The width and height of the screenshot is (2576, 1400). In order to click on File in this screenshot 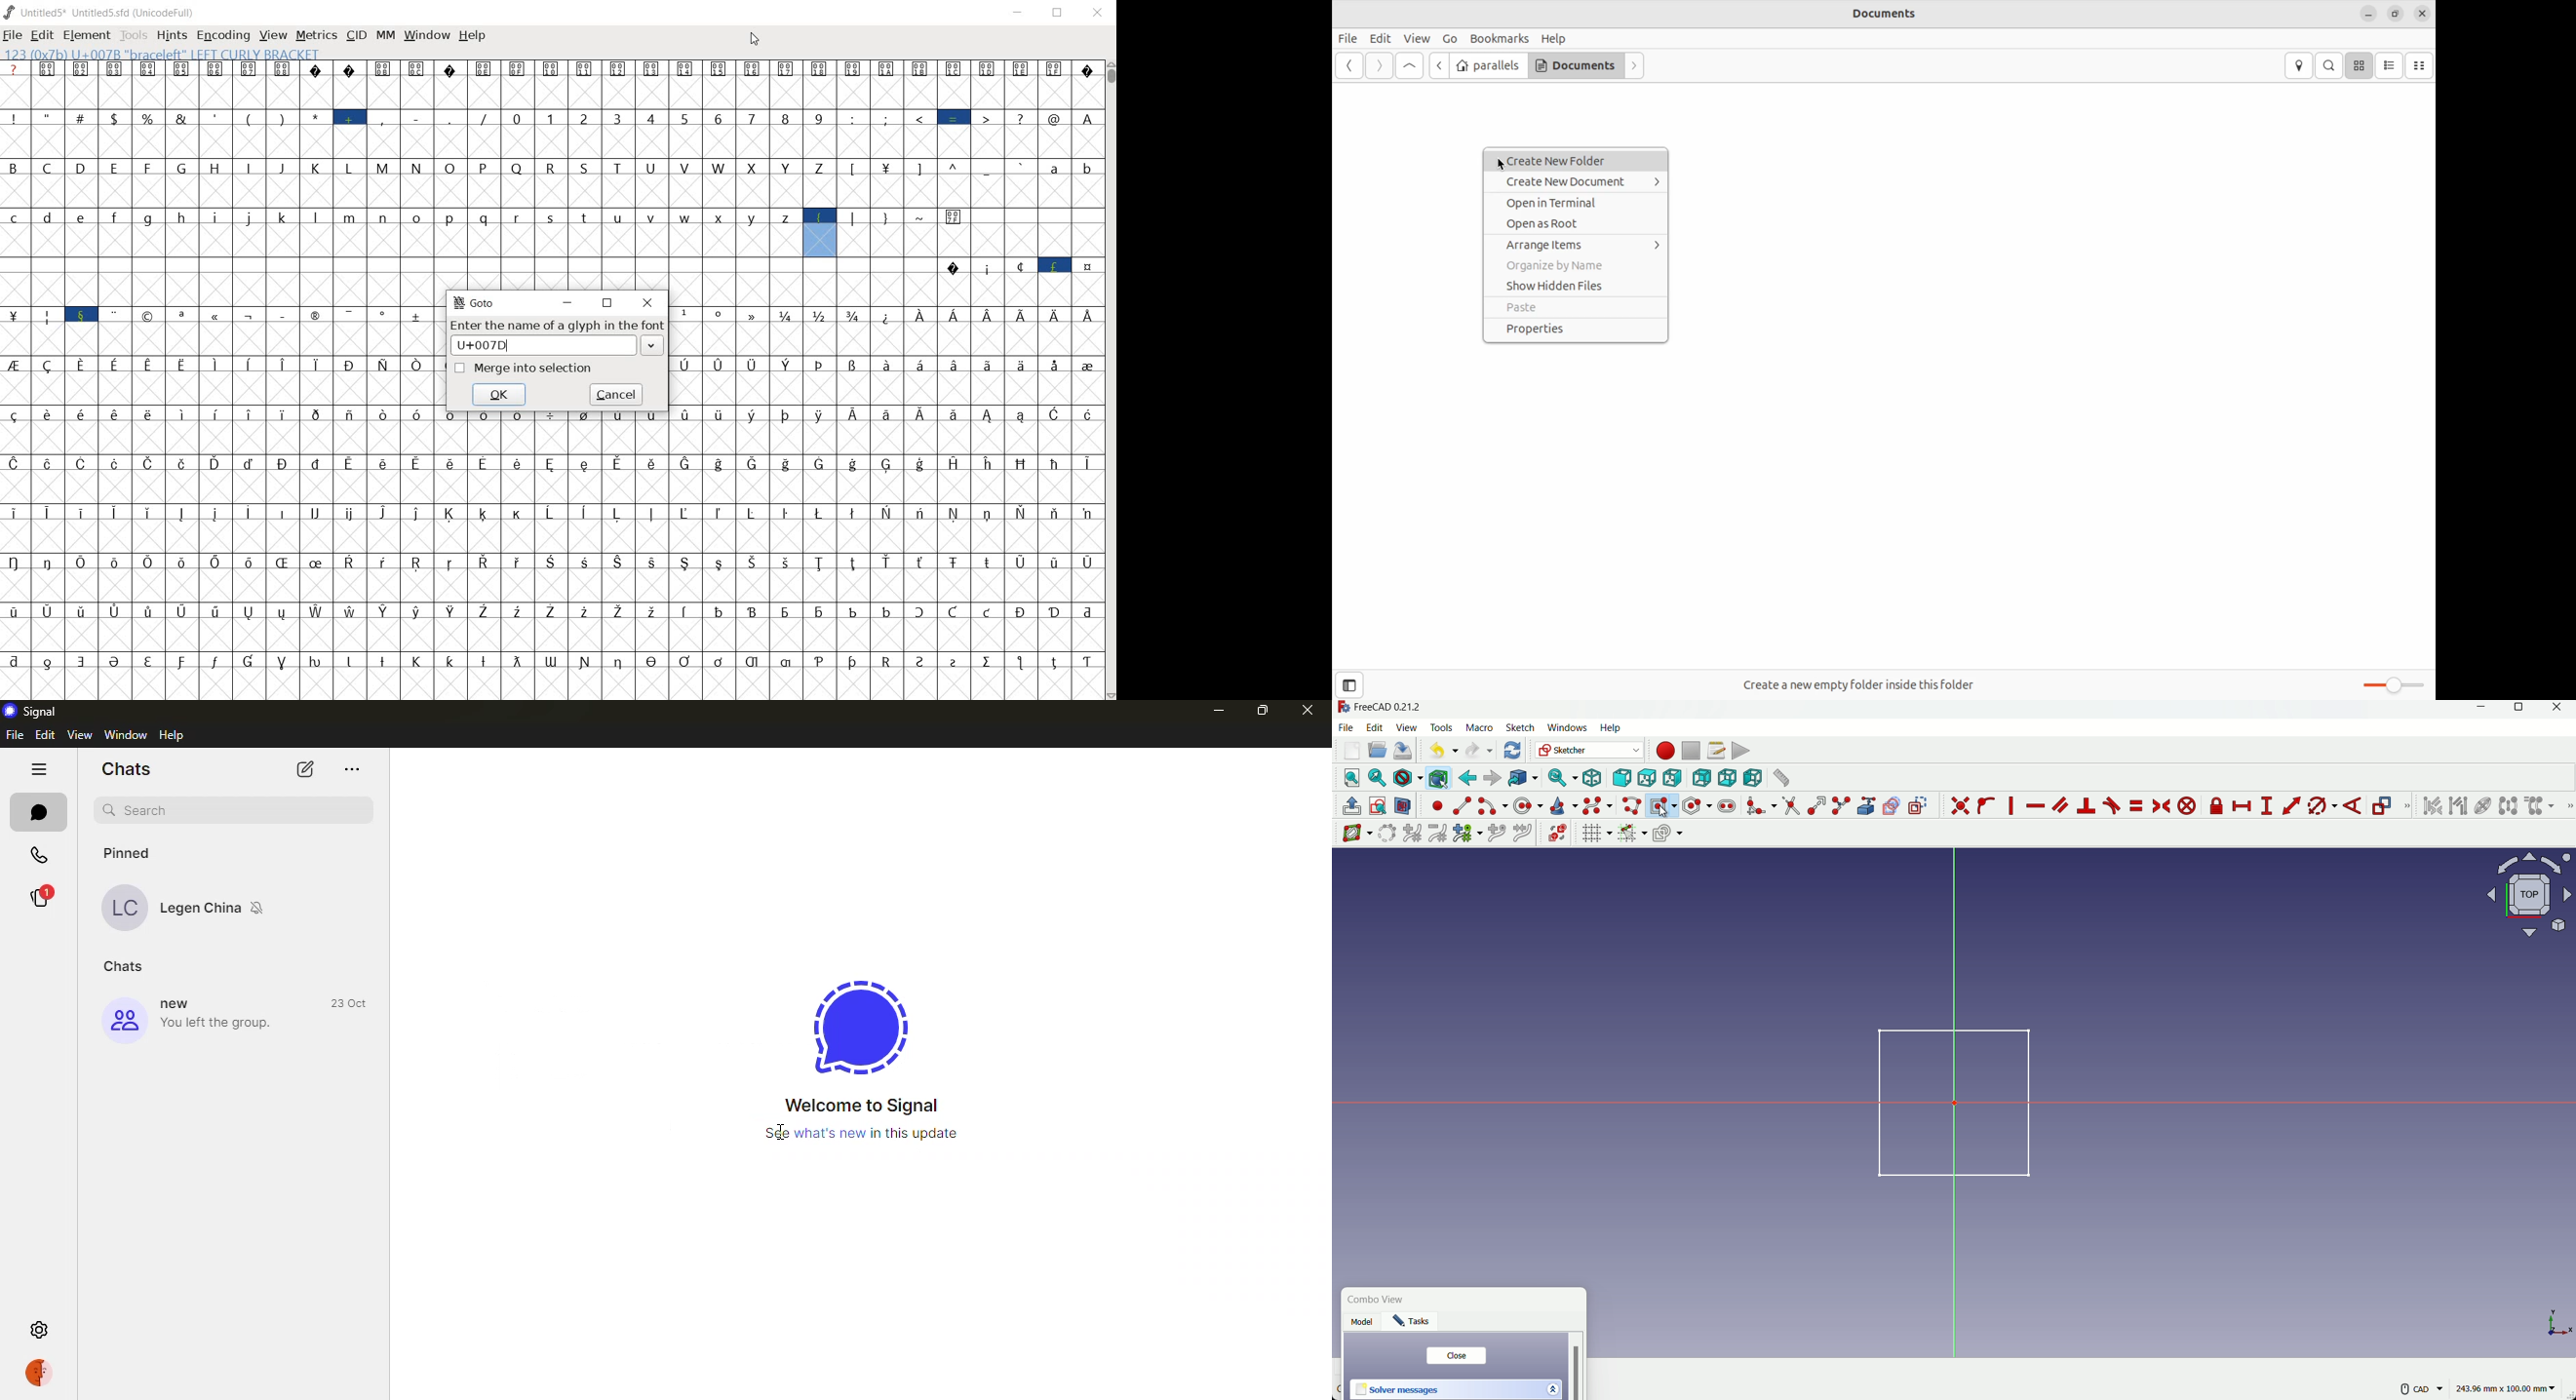, I will do `click(1347, 39)`.